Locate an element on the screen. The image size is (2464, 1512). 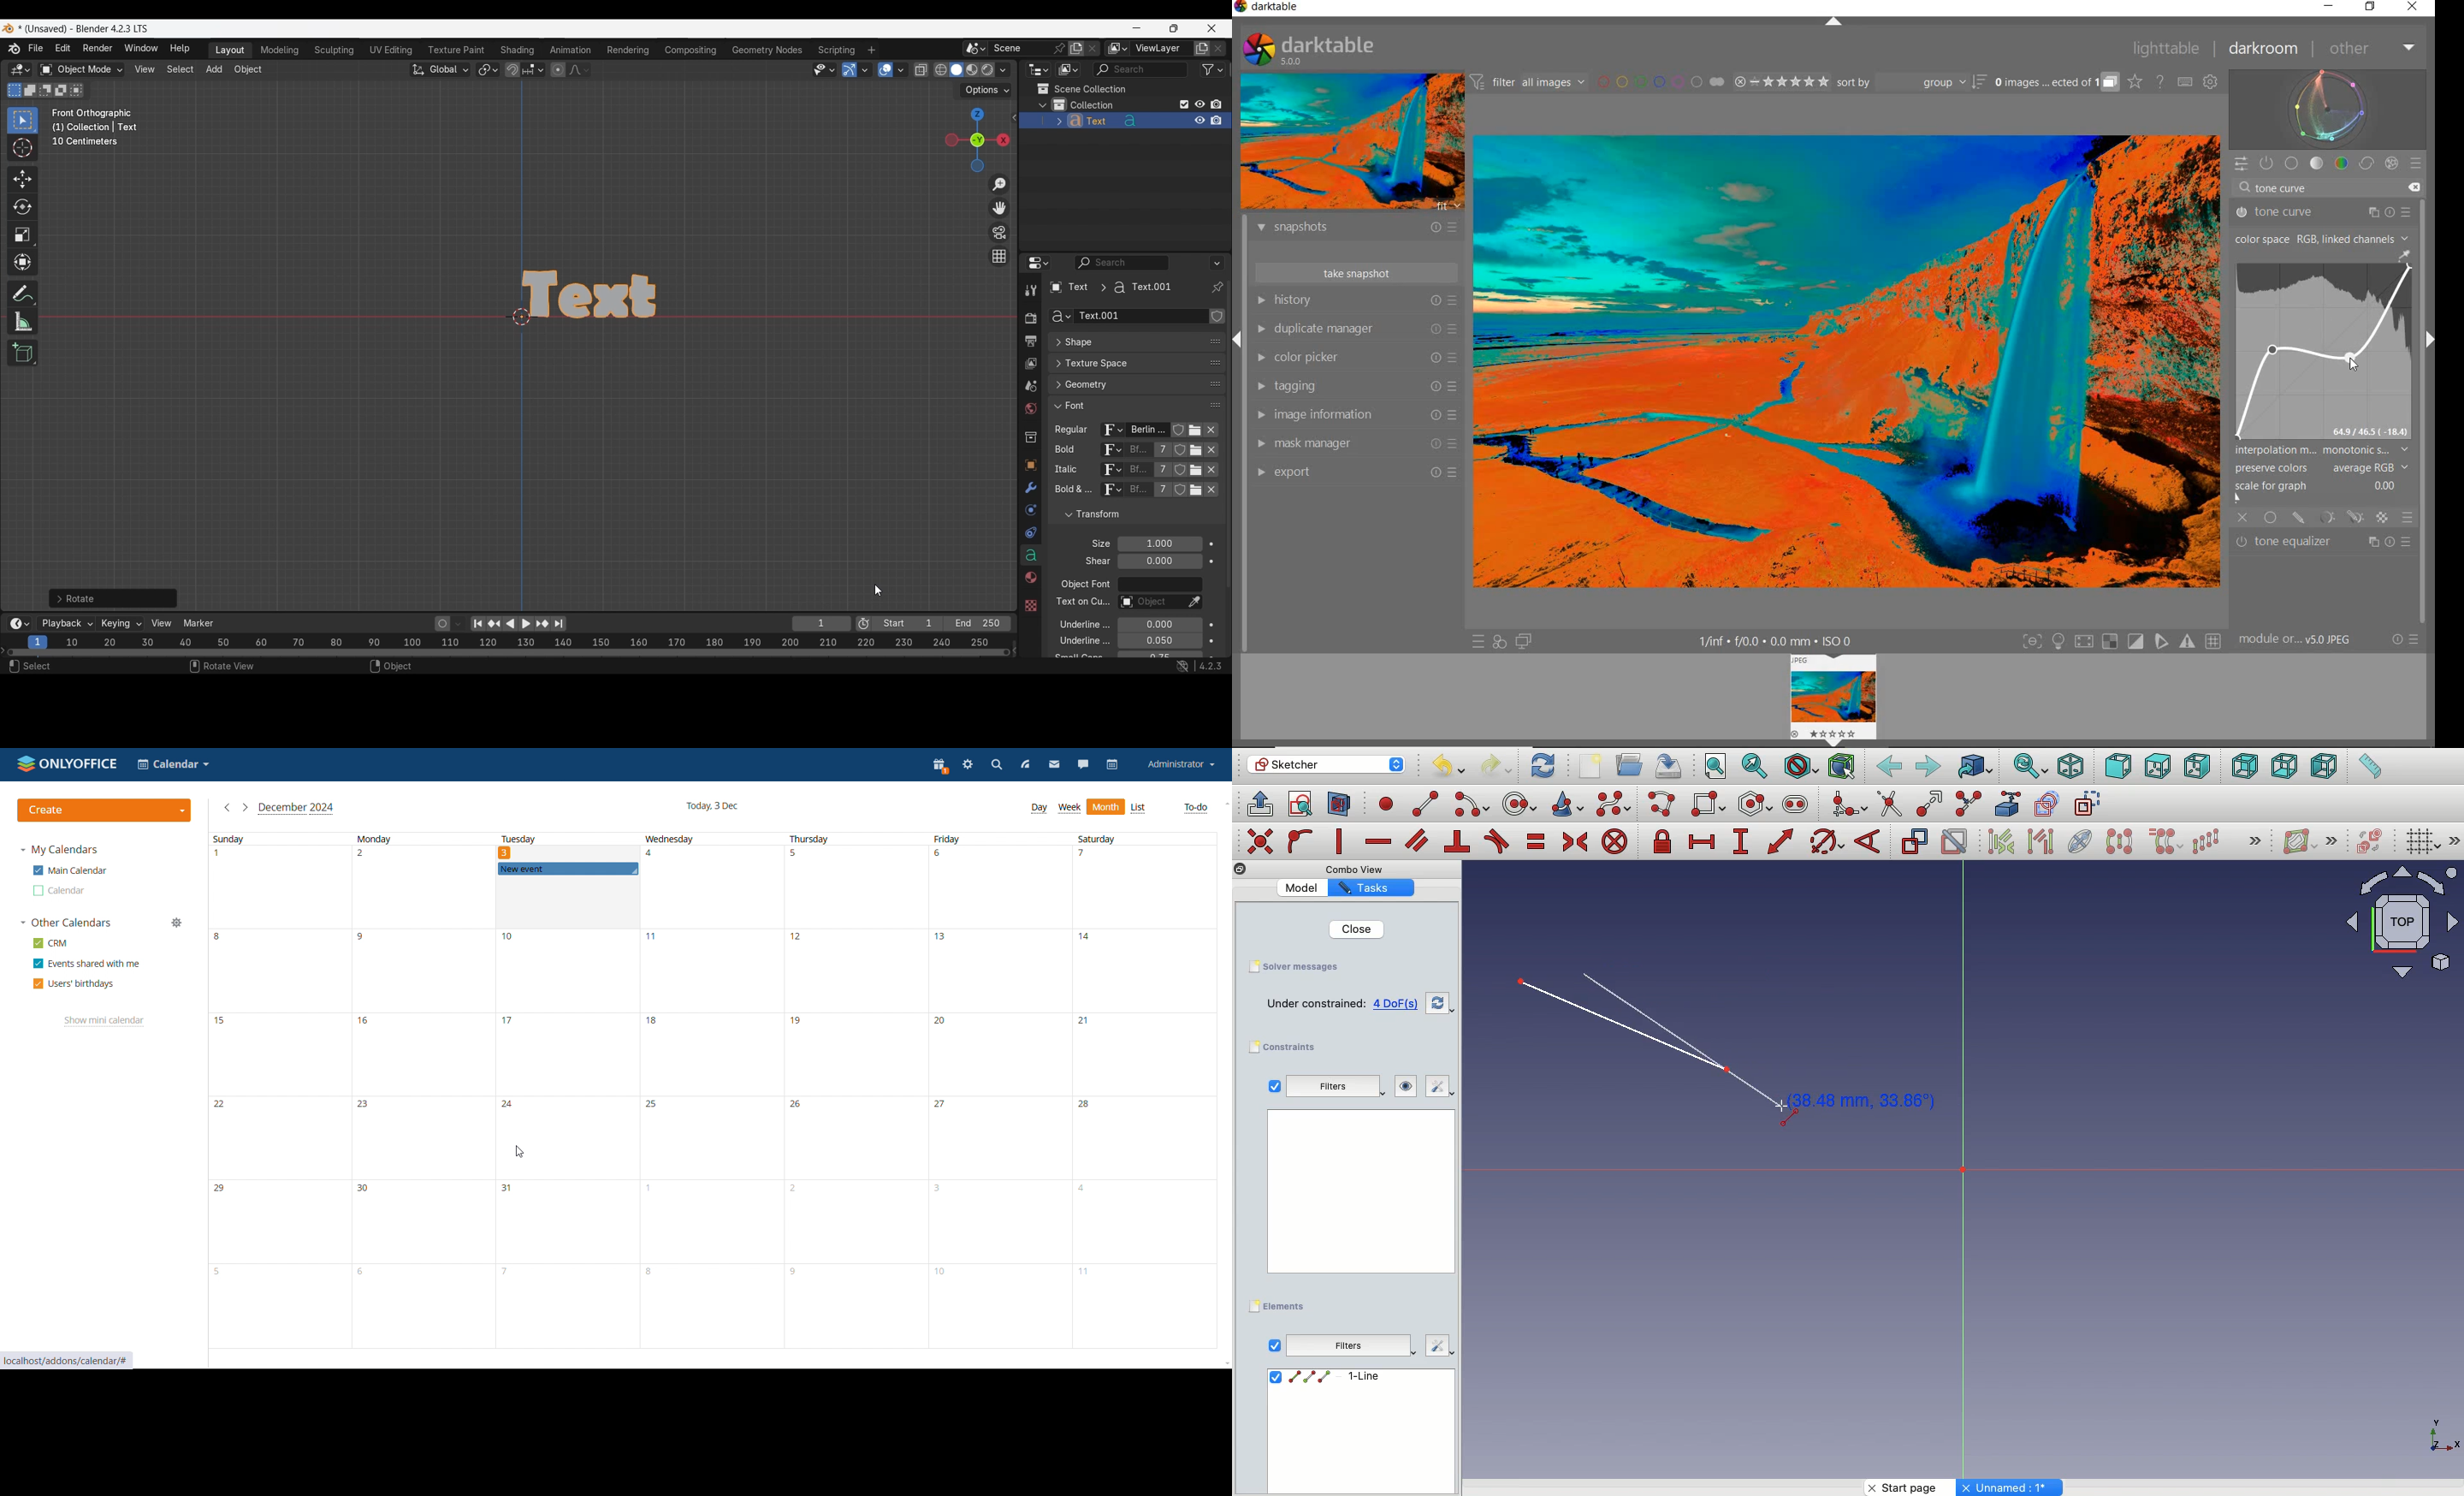
Cursor is located at coordinates (22, 149).